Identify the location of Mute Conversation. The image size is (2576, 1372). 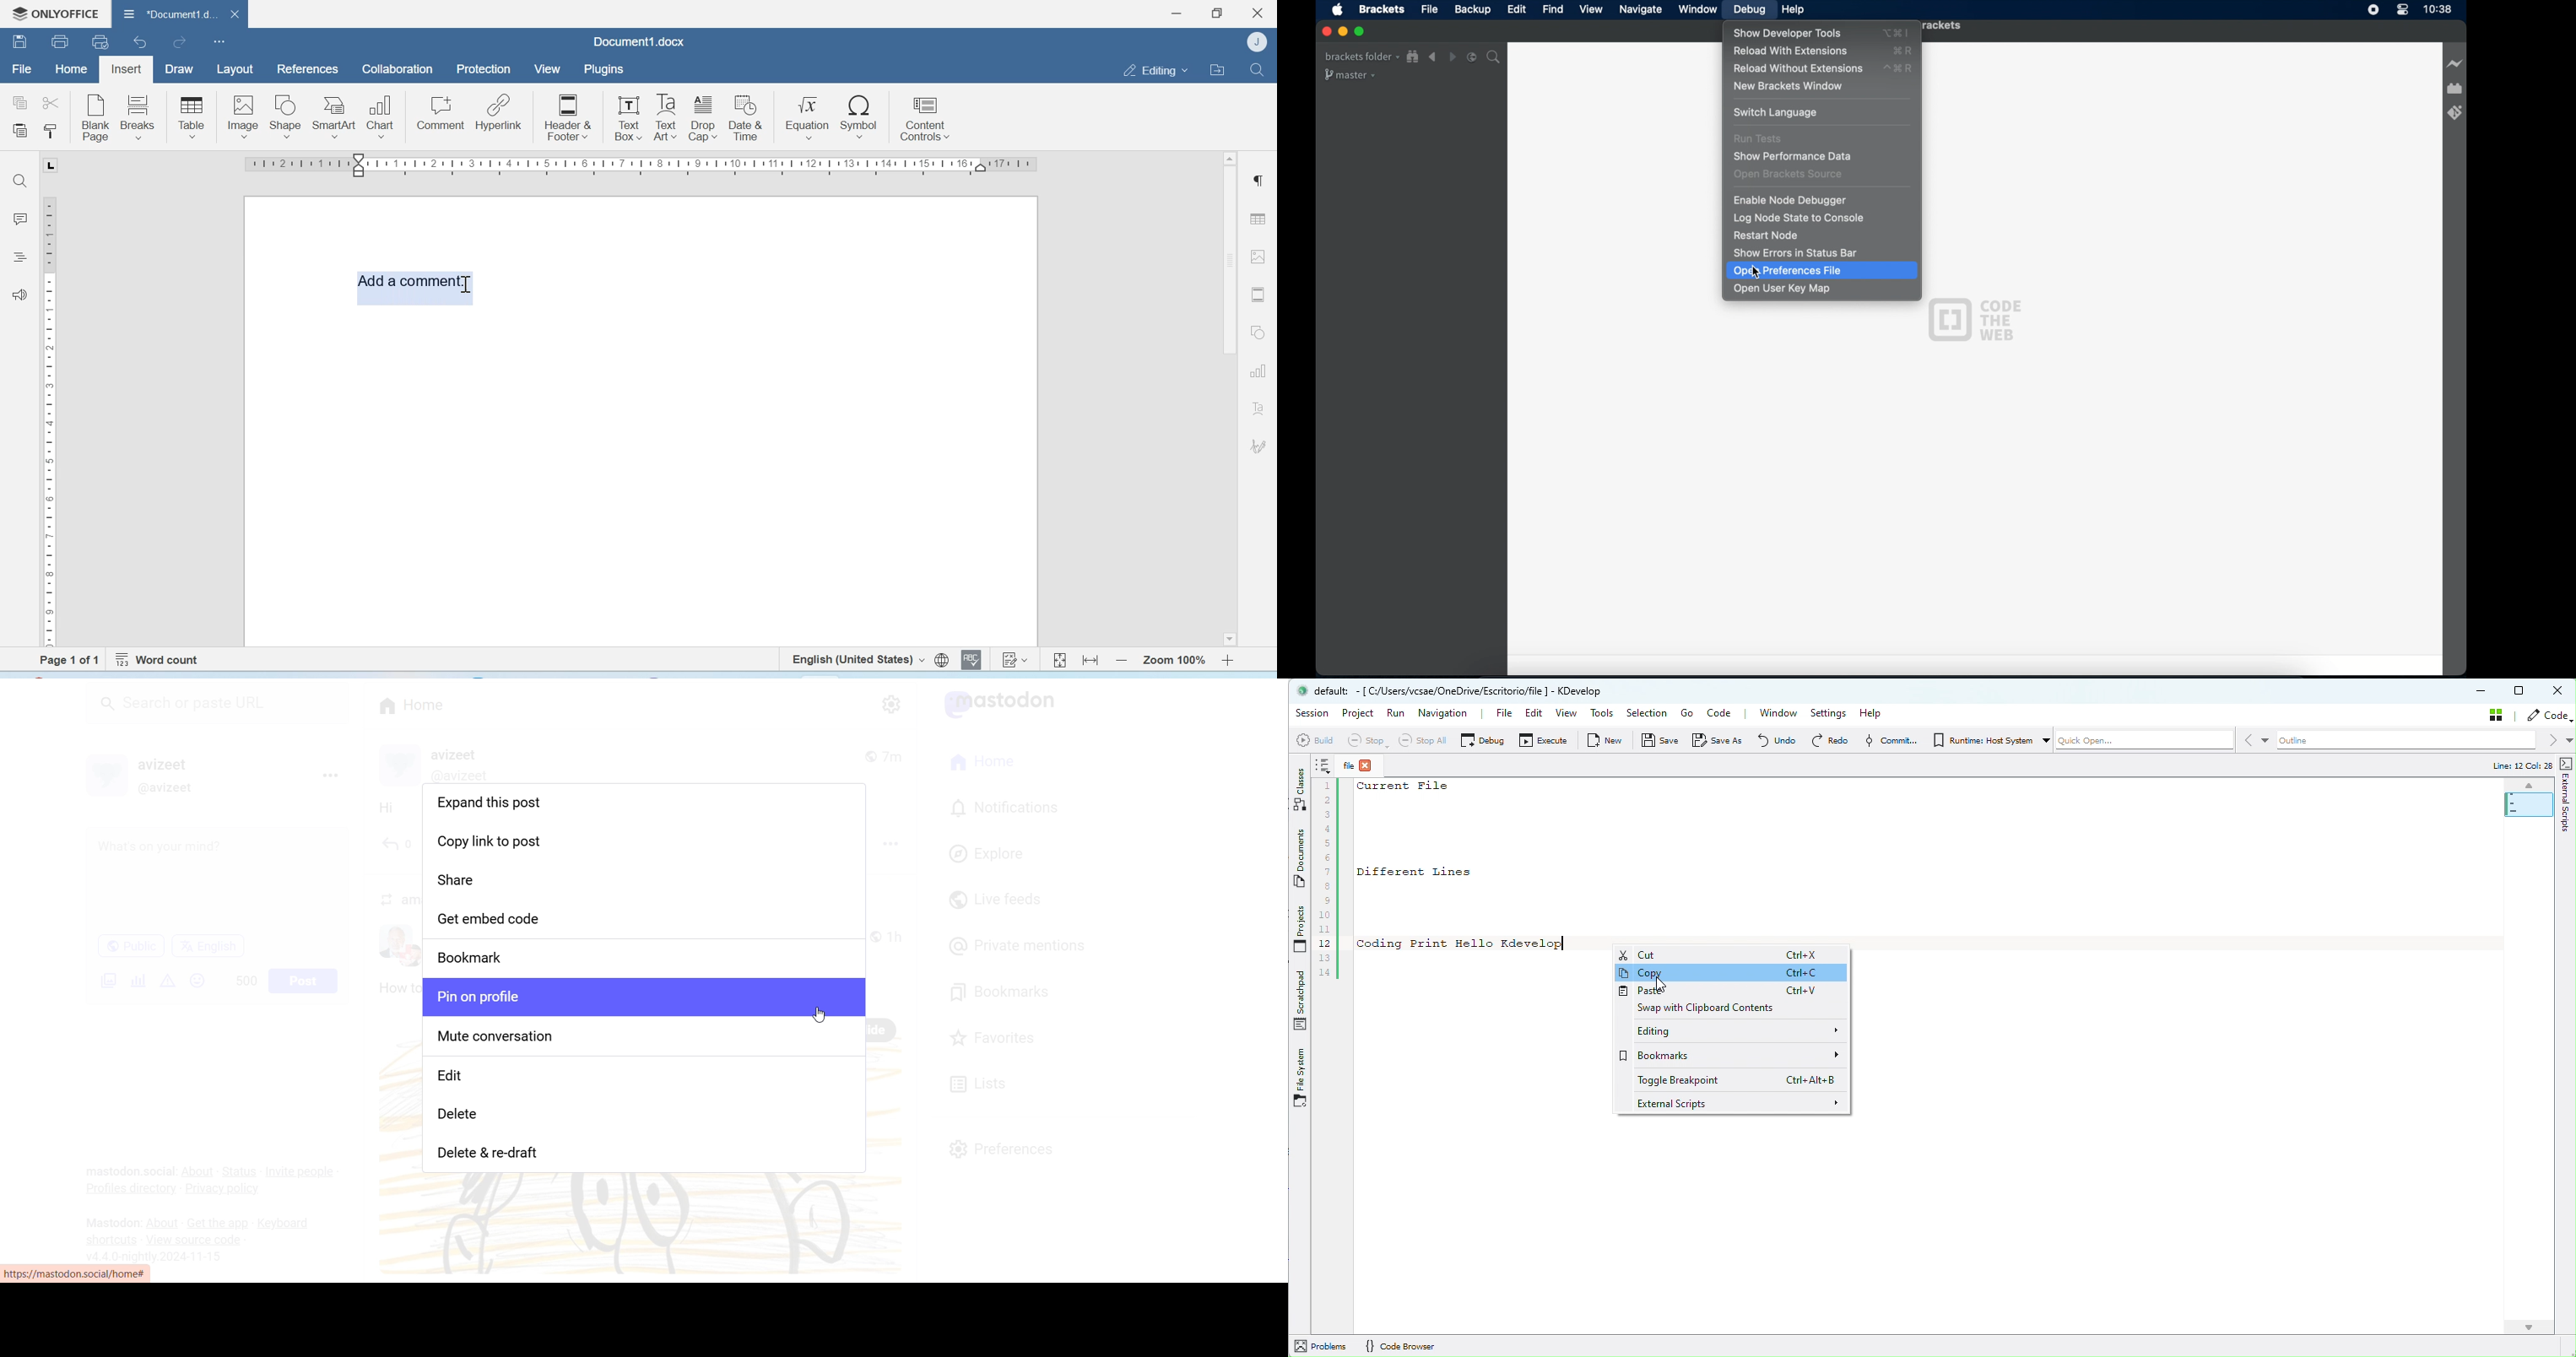
(646, 1039).